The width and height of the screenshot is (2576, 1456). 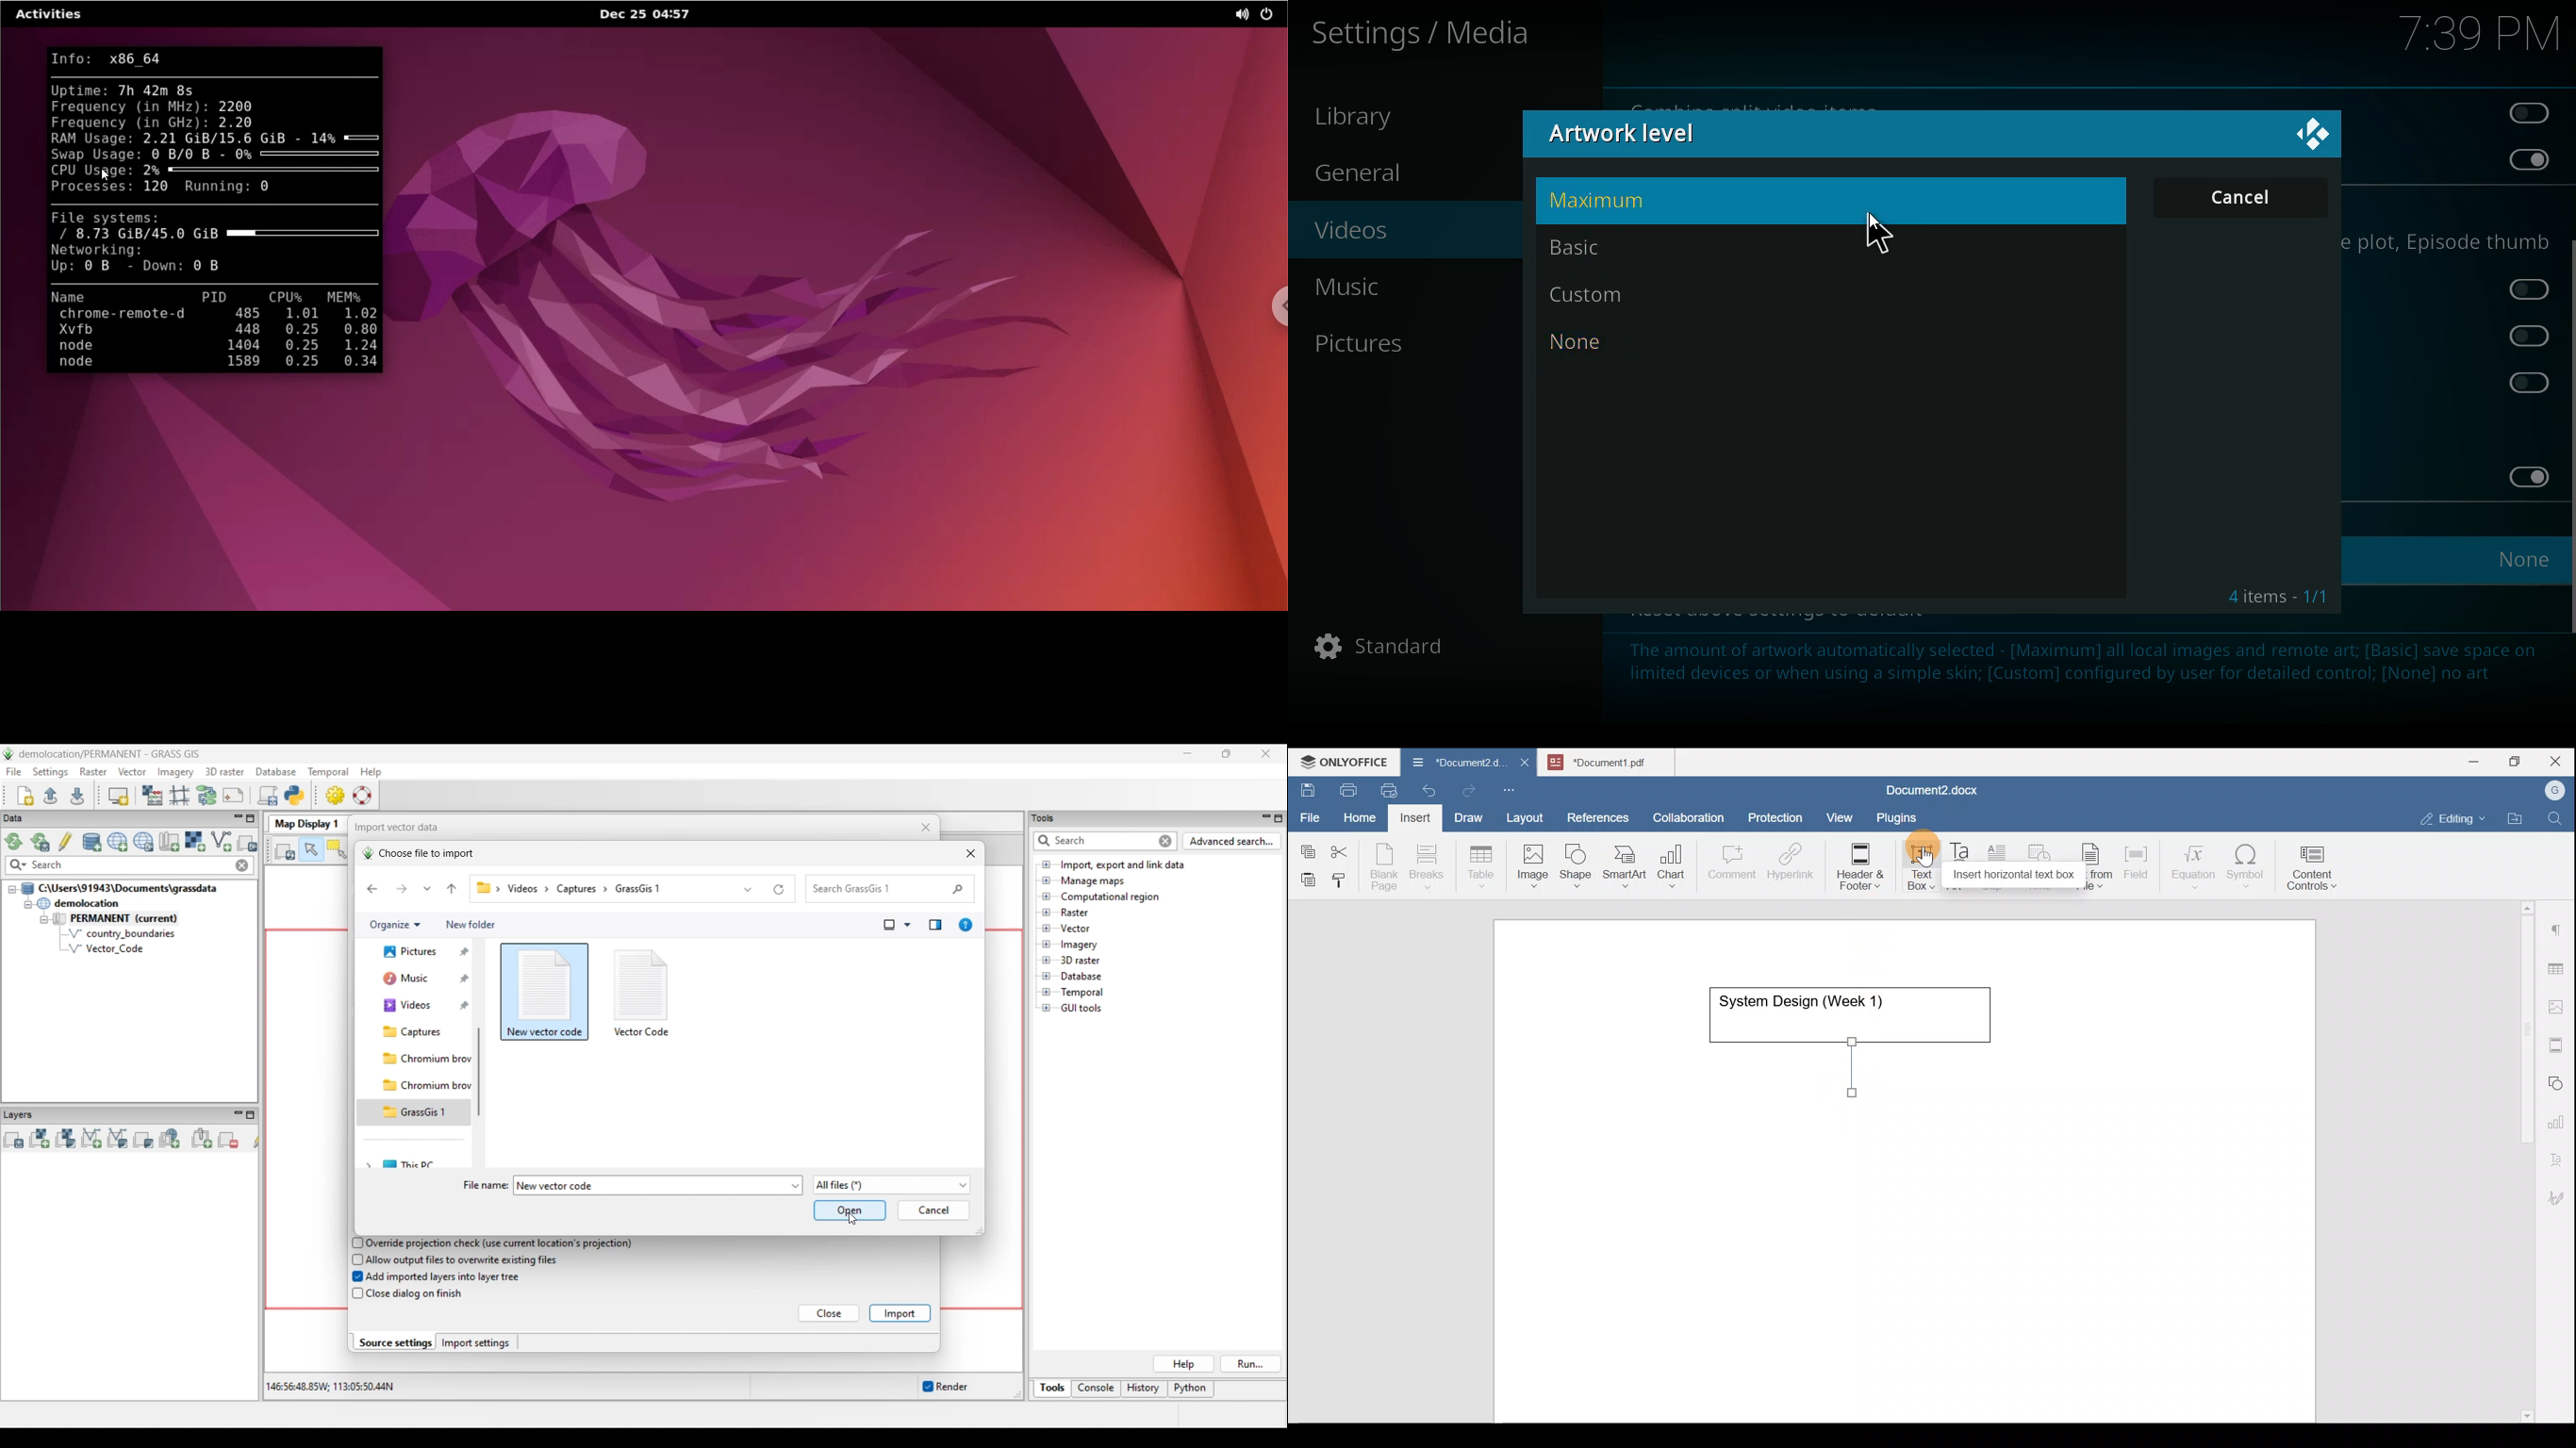 What do you see at coordinates (2559, 1116) in the screenshot?
I see `Chart settings` at bounding box center [2559, 1116].